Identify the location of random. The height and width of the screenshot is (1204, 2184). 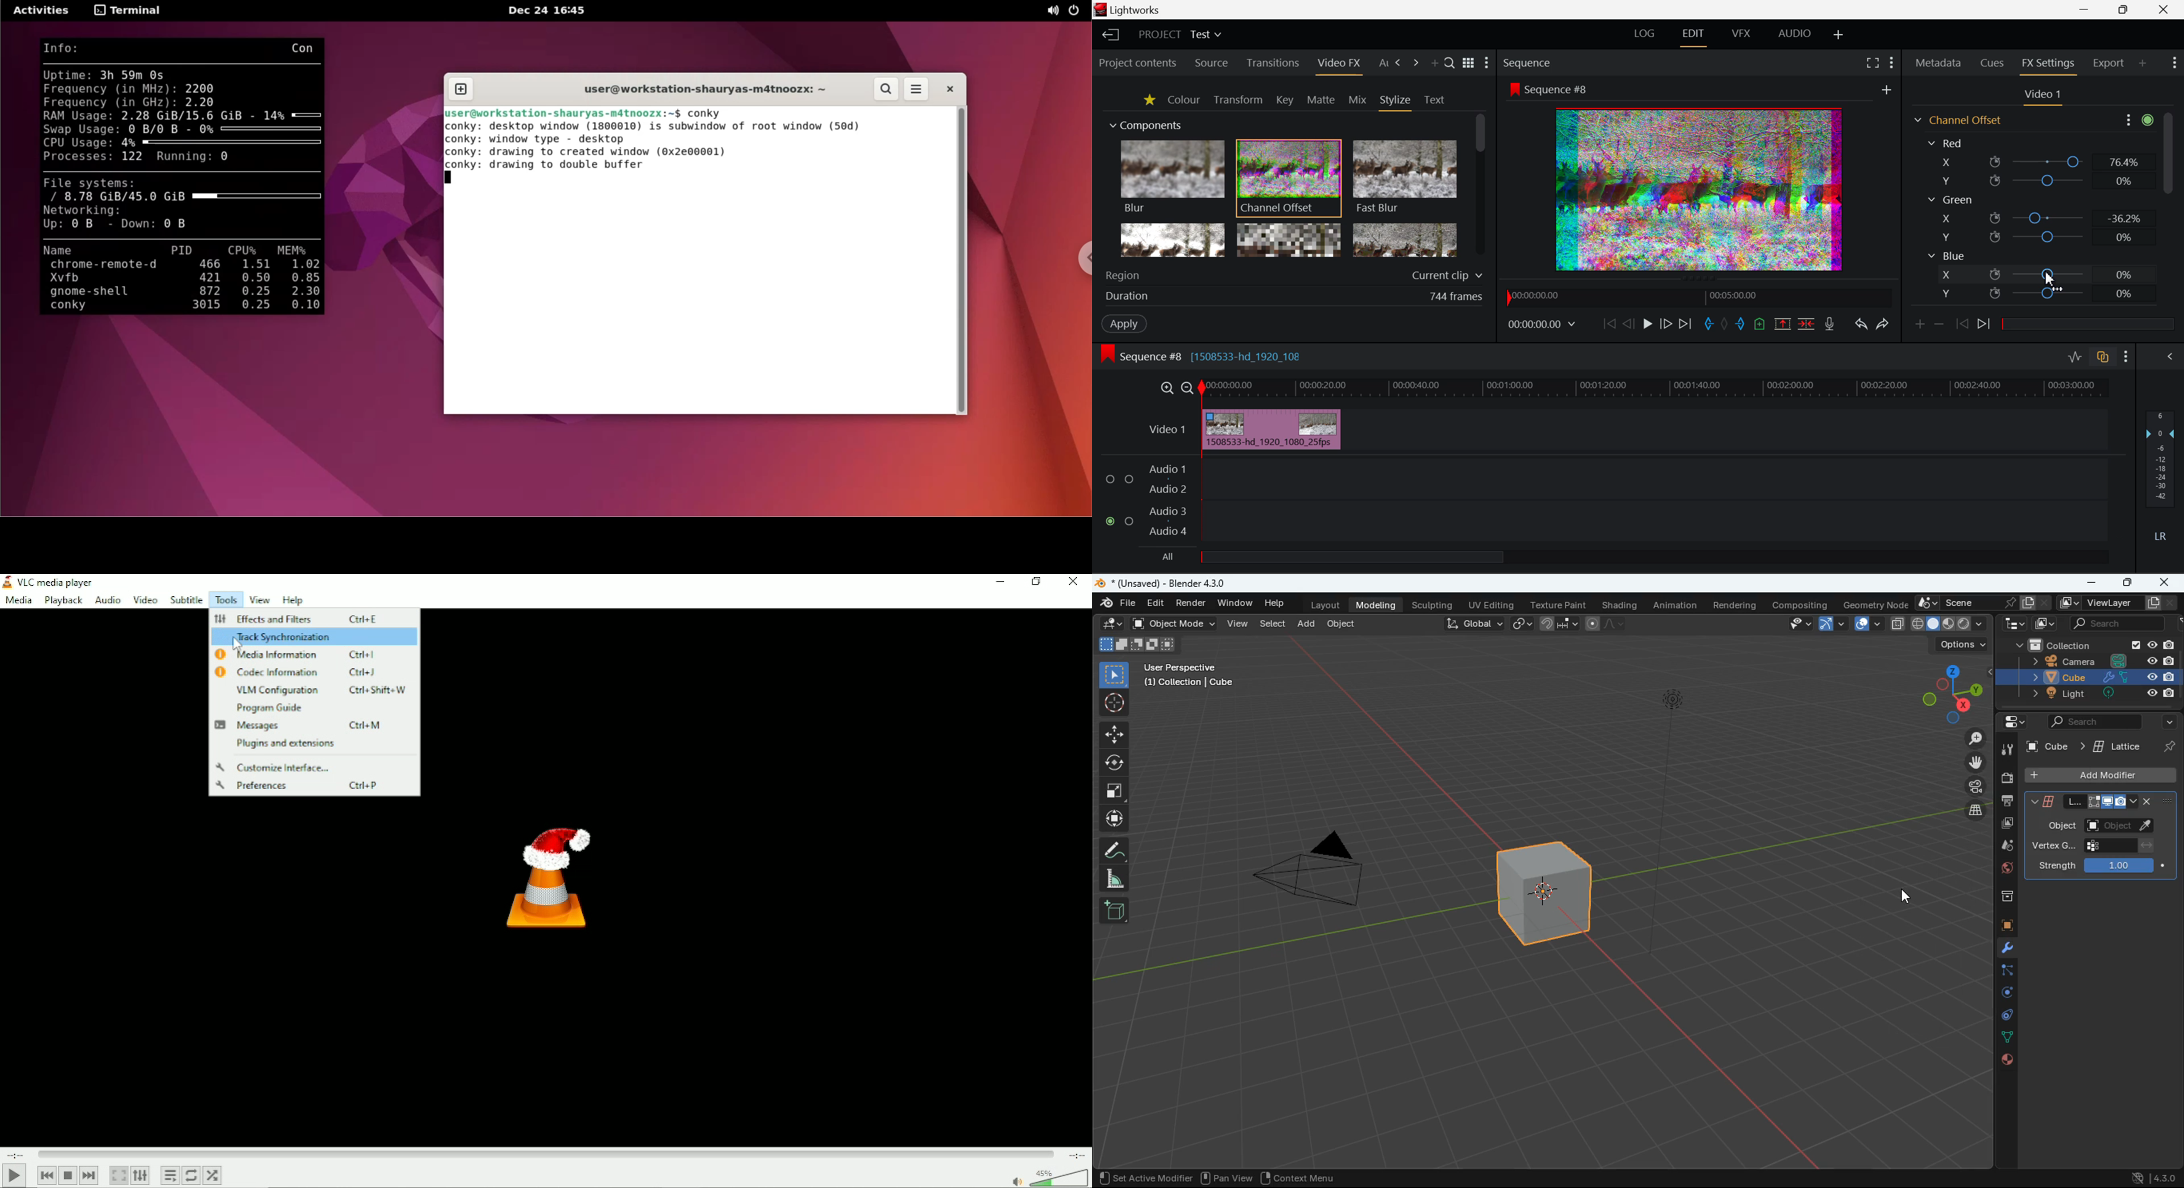
(214, 1175).